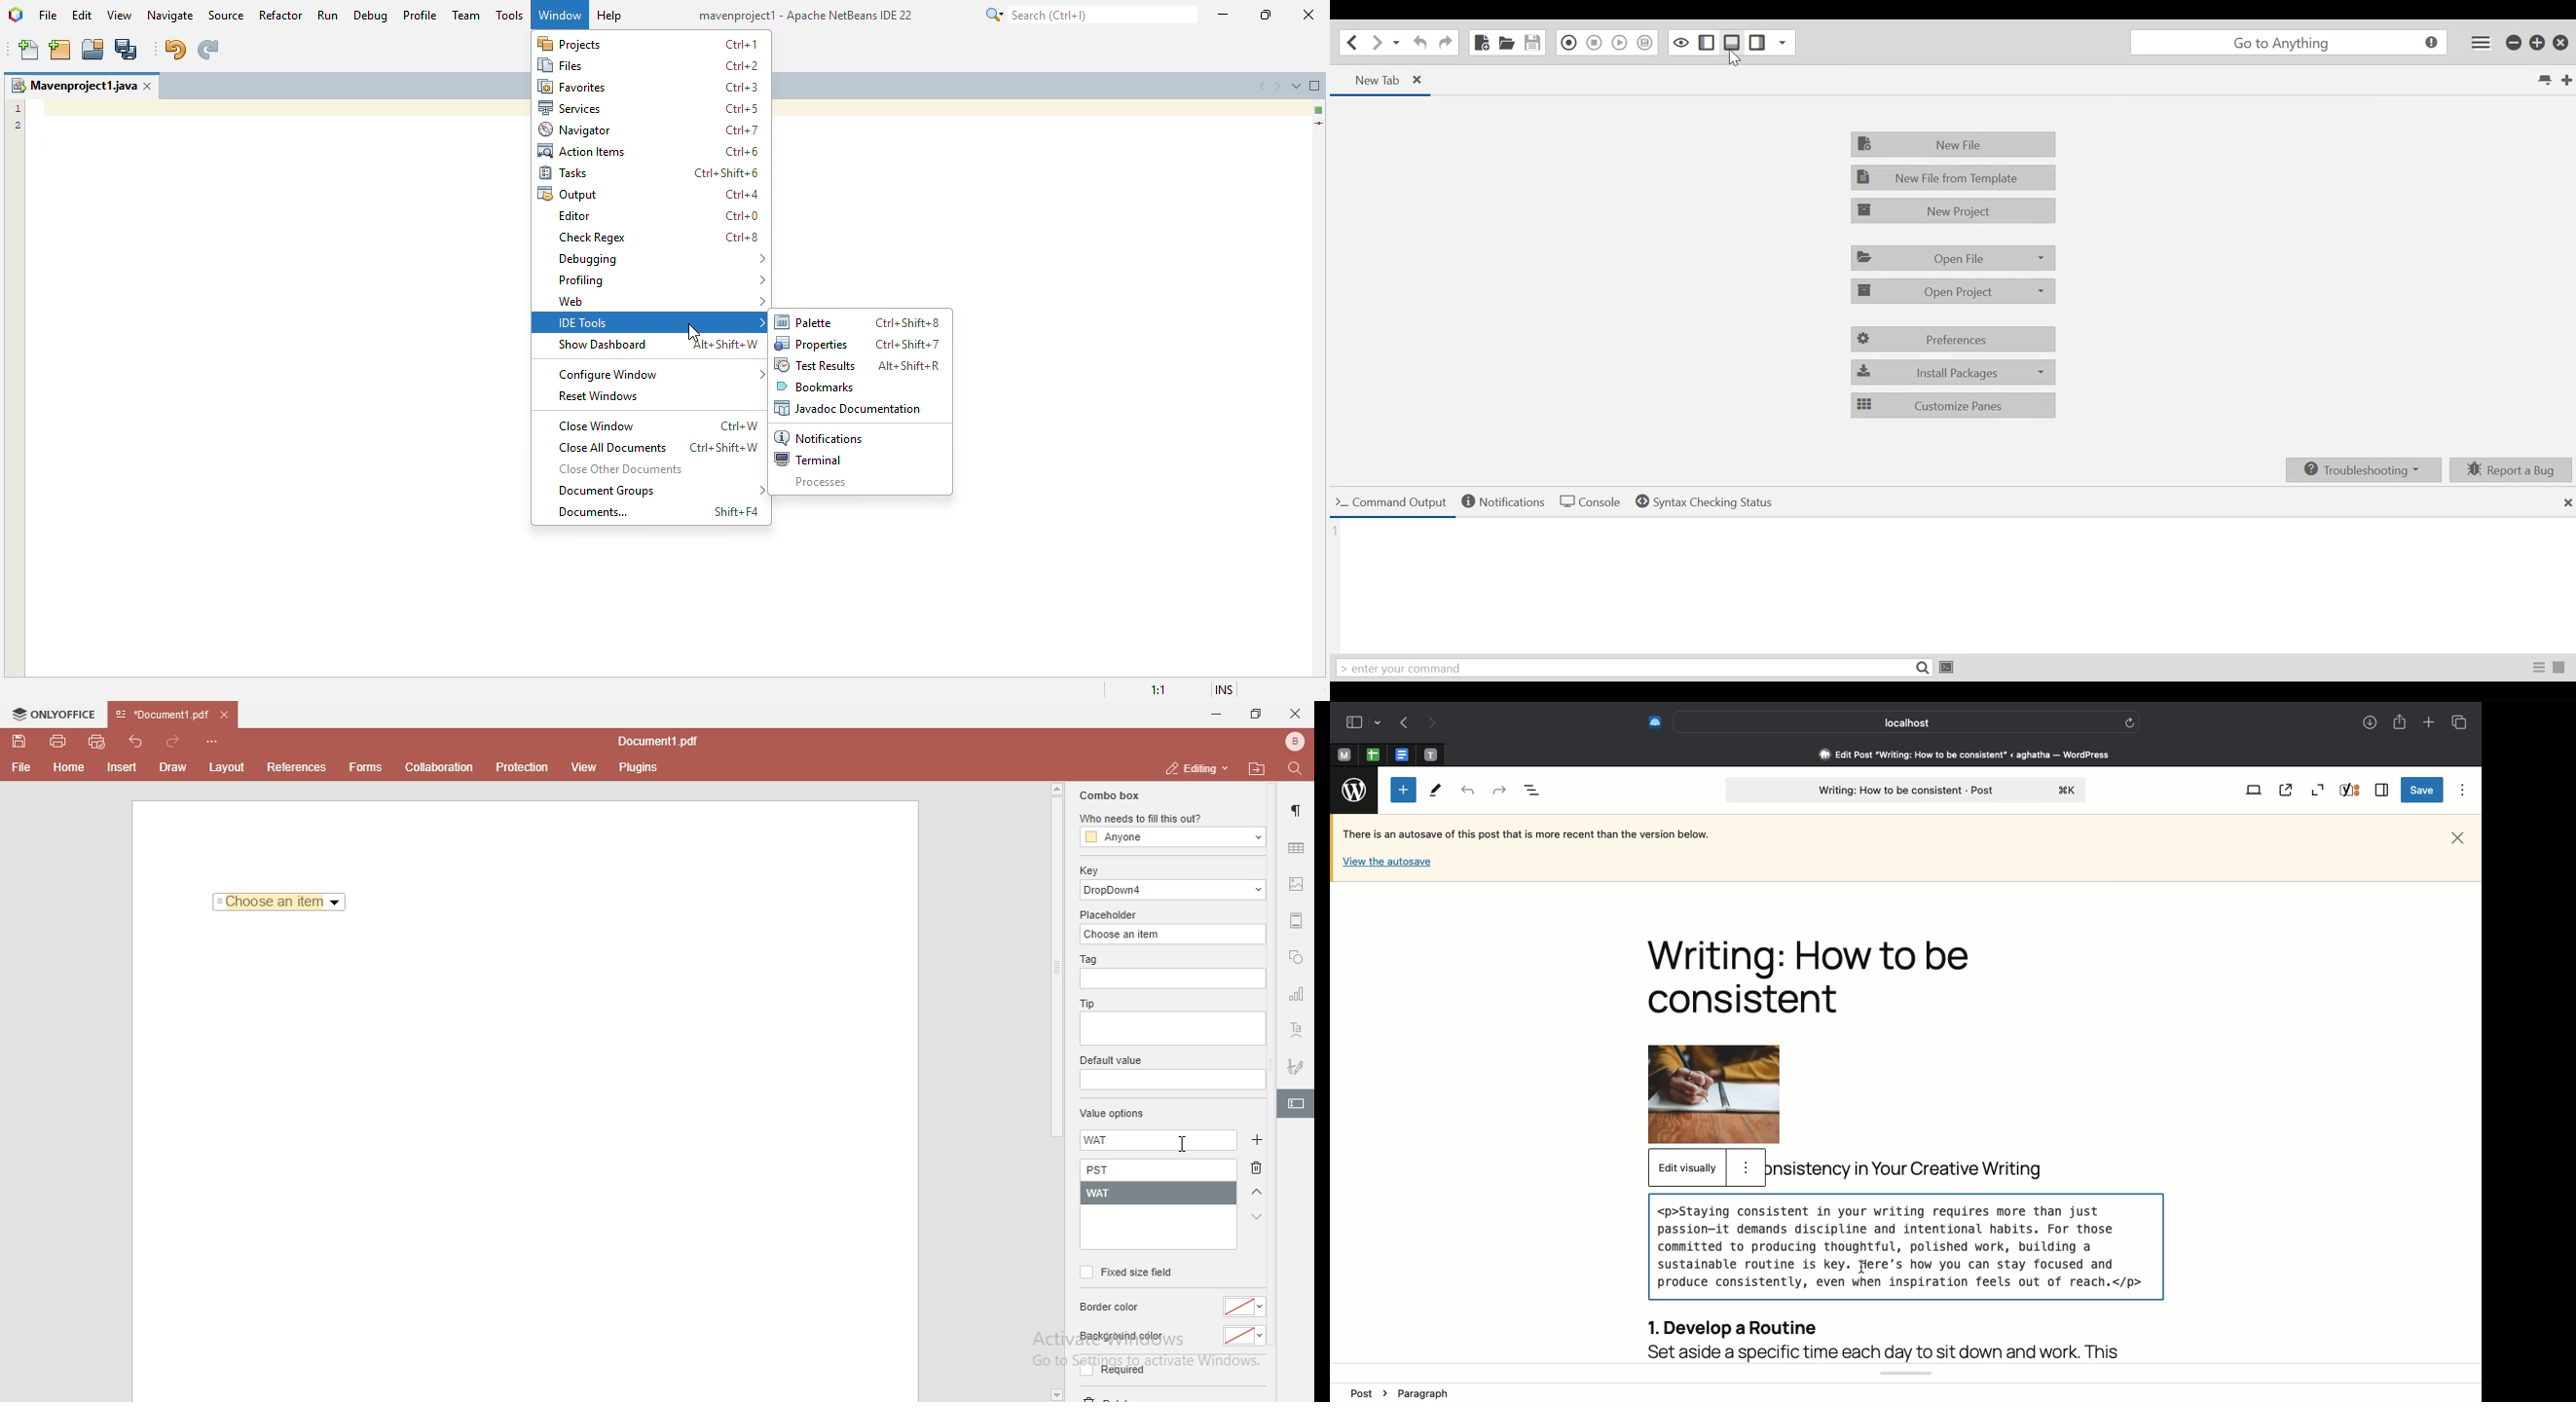 This screenshot has width=2576, height=1428. What do you see at coordinates (1952, 210) in the screenshot?
I see `New Project` at bounding box center [1952, 210].